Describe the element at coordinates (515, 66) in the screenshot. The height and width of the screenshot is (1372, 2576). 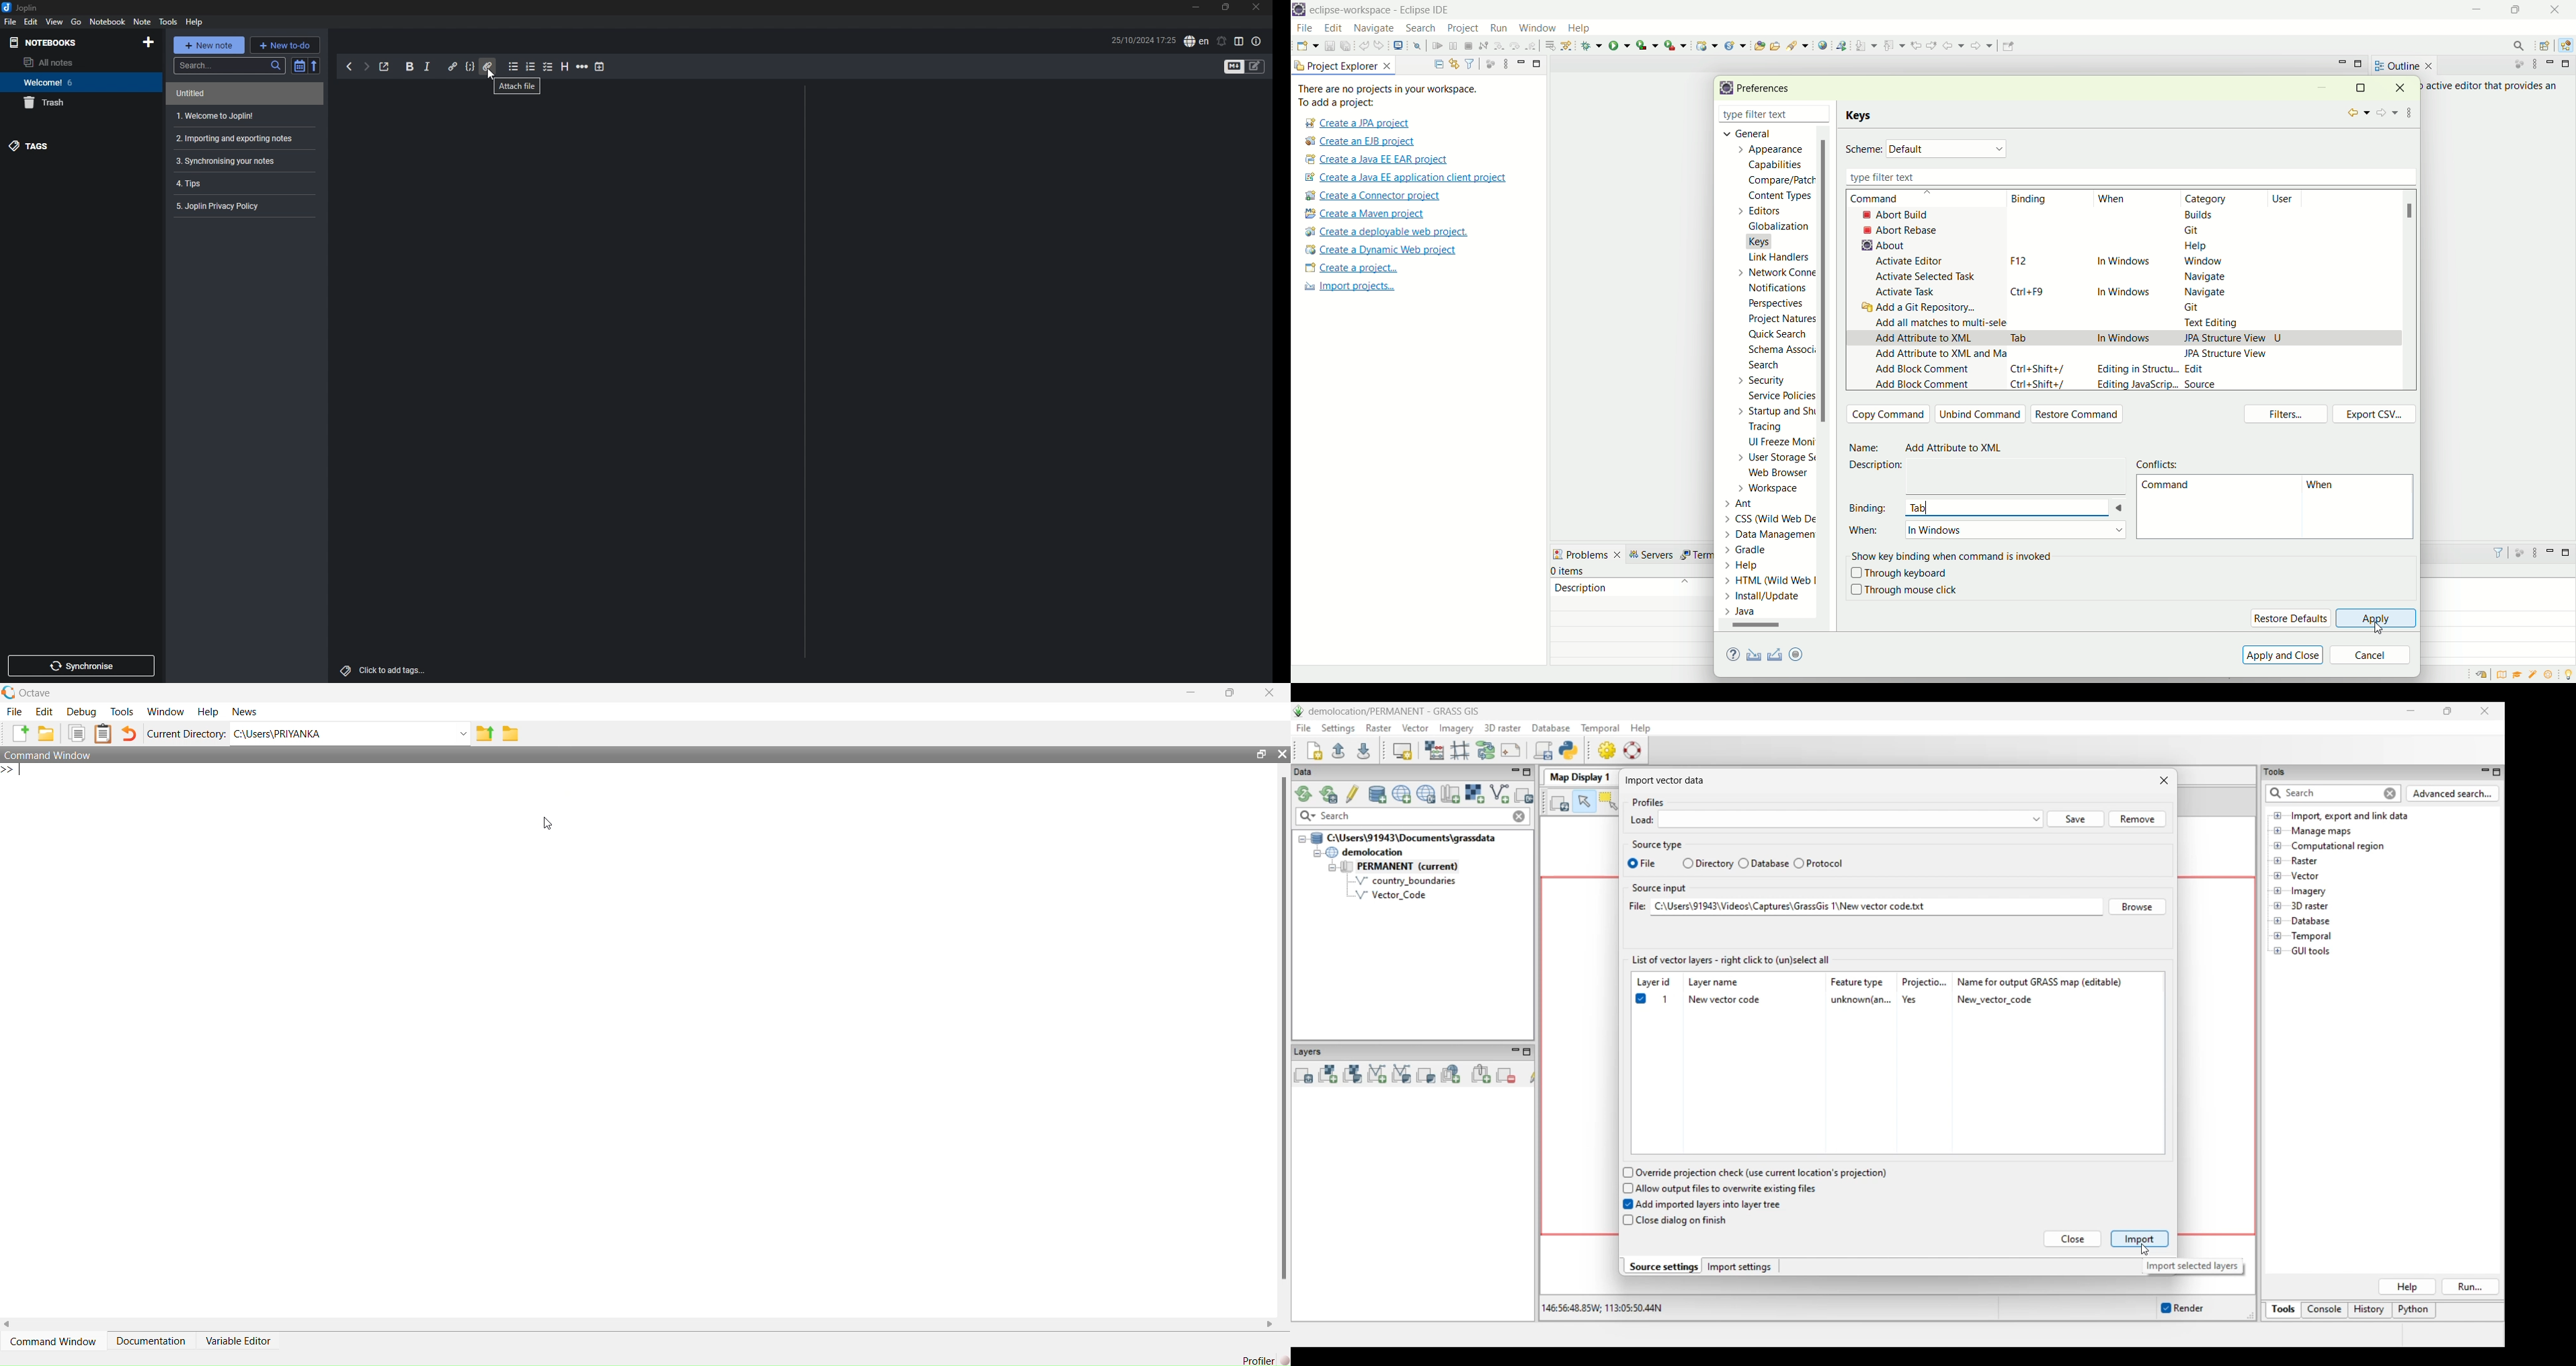
I see `bullet list` at that location.